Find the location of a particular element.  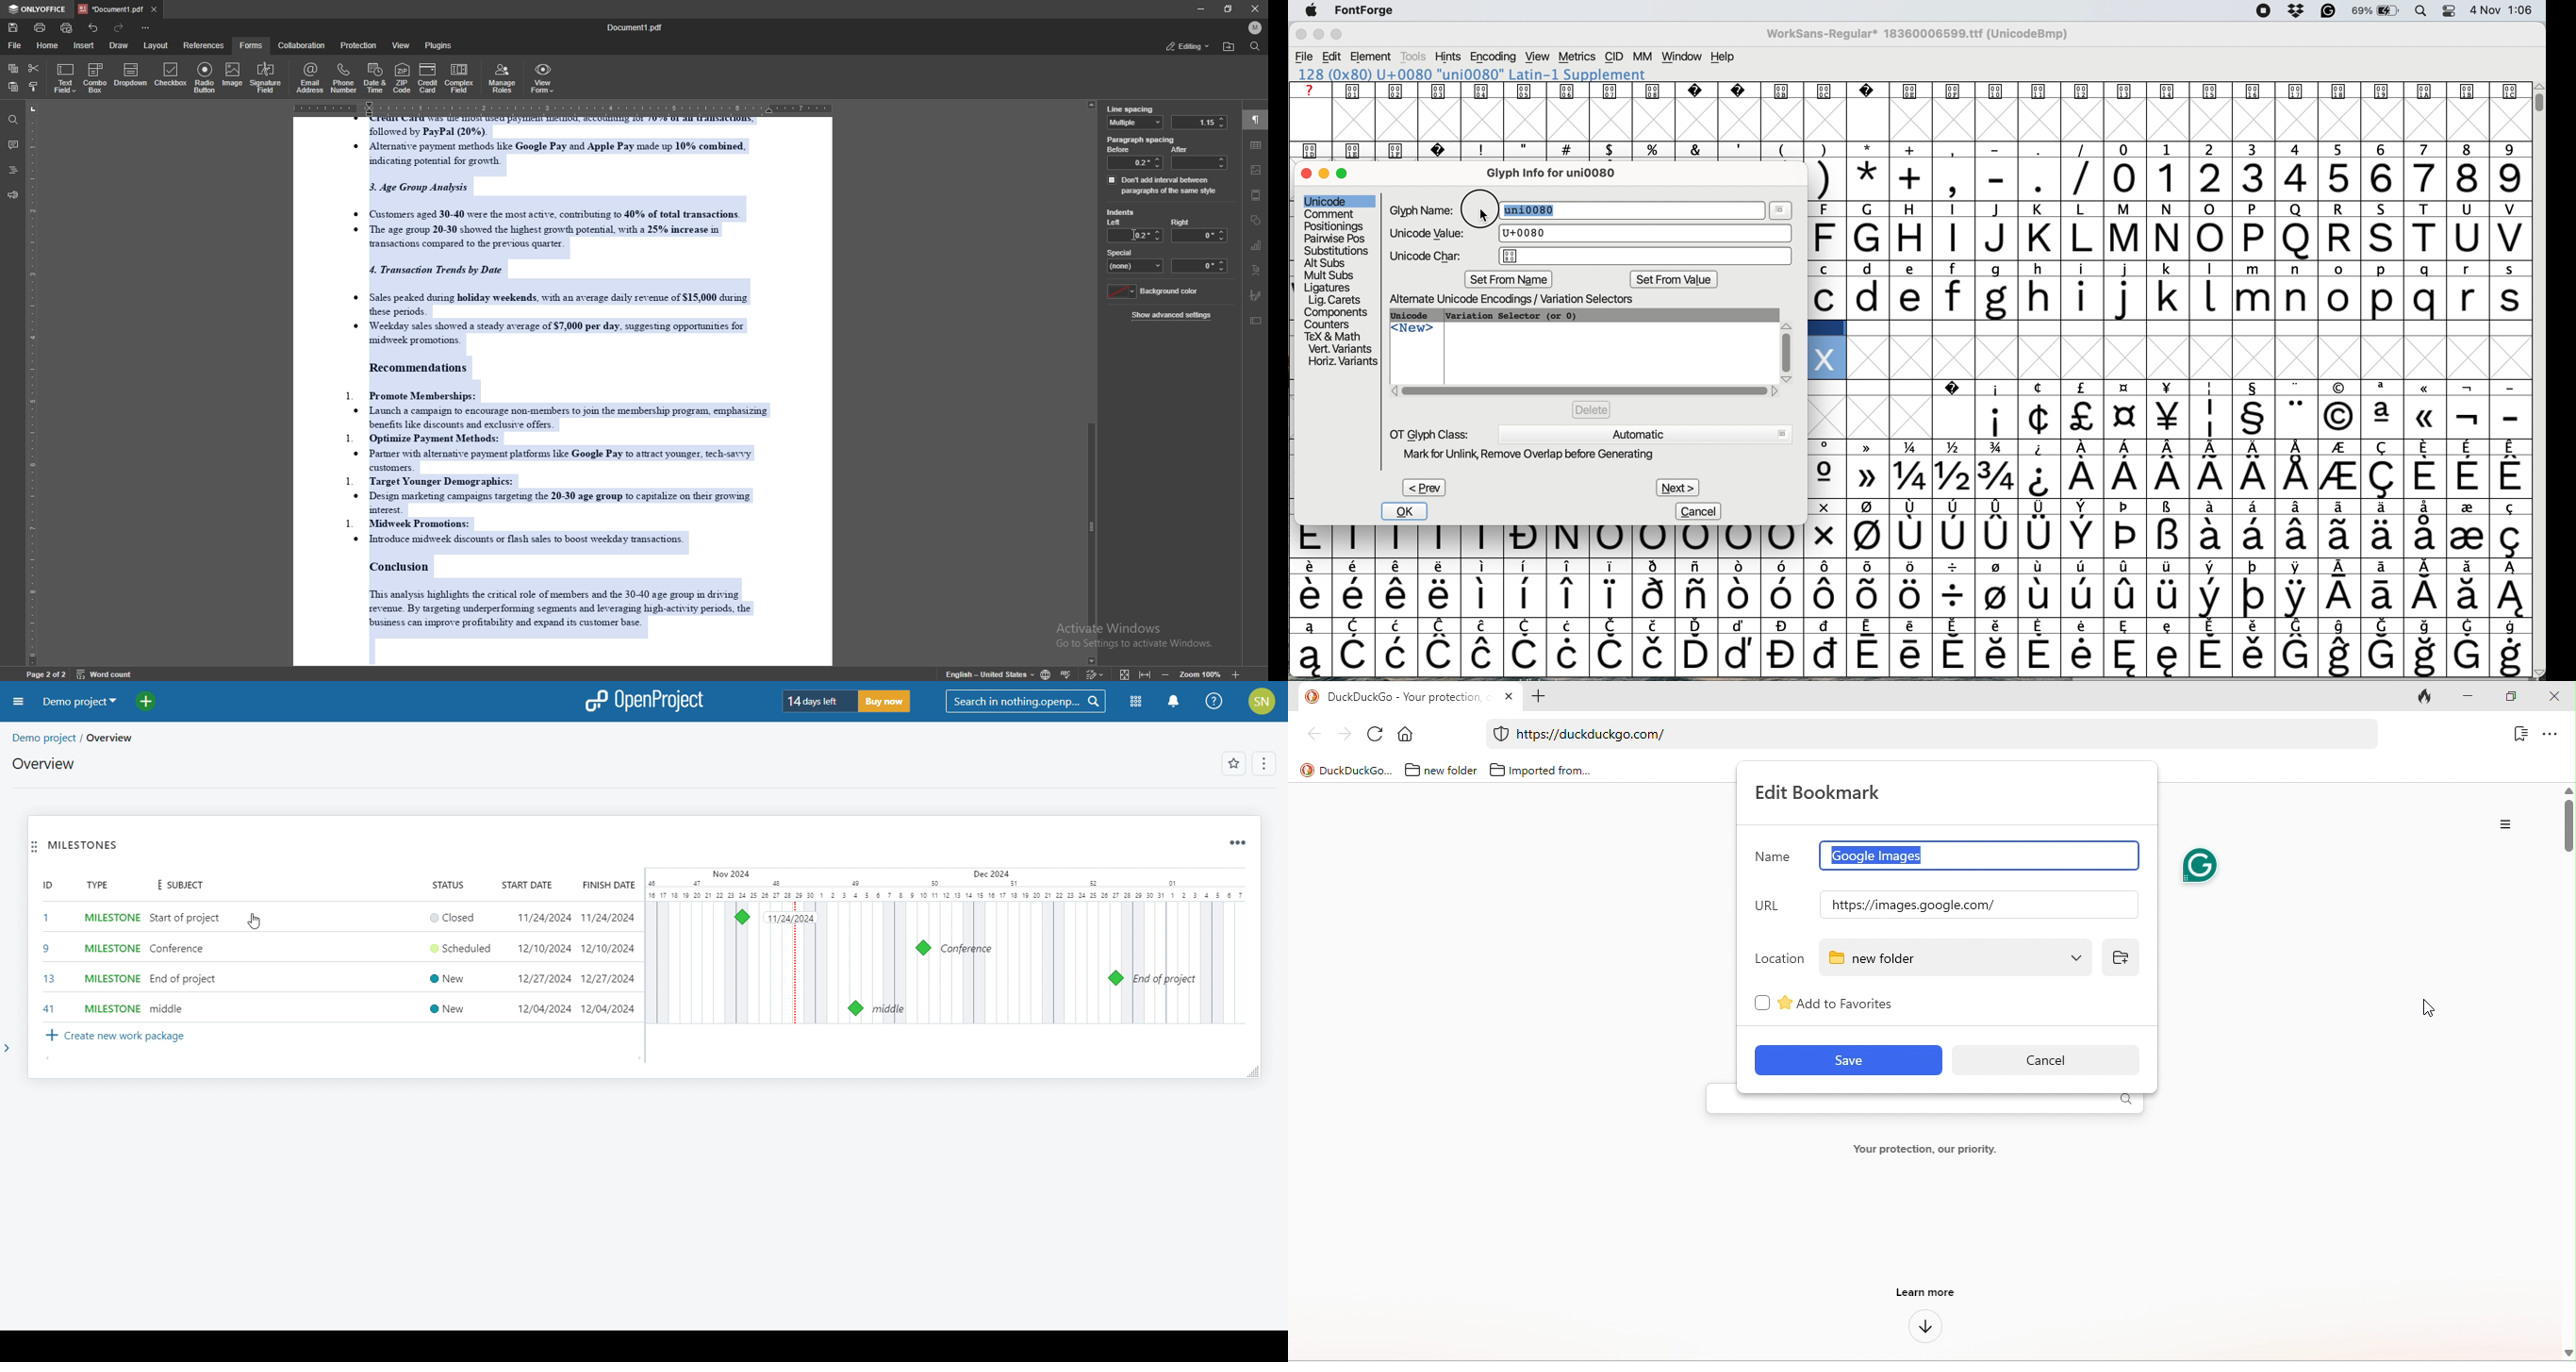

1 is located at coordinates (48, 917).